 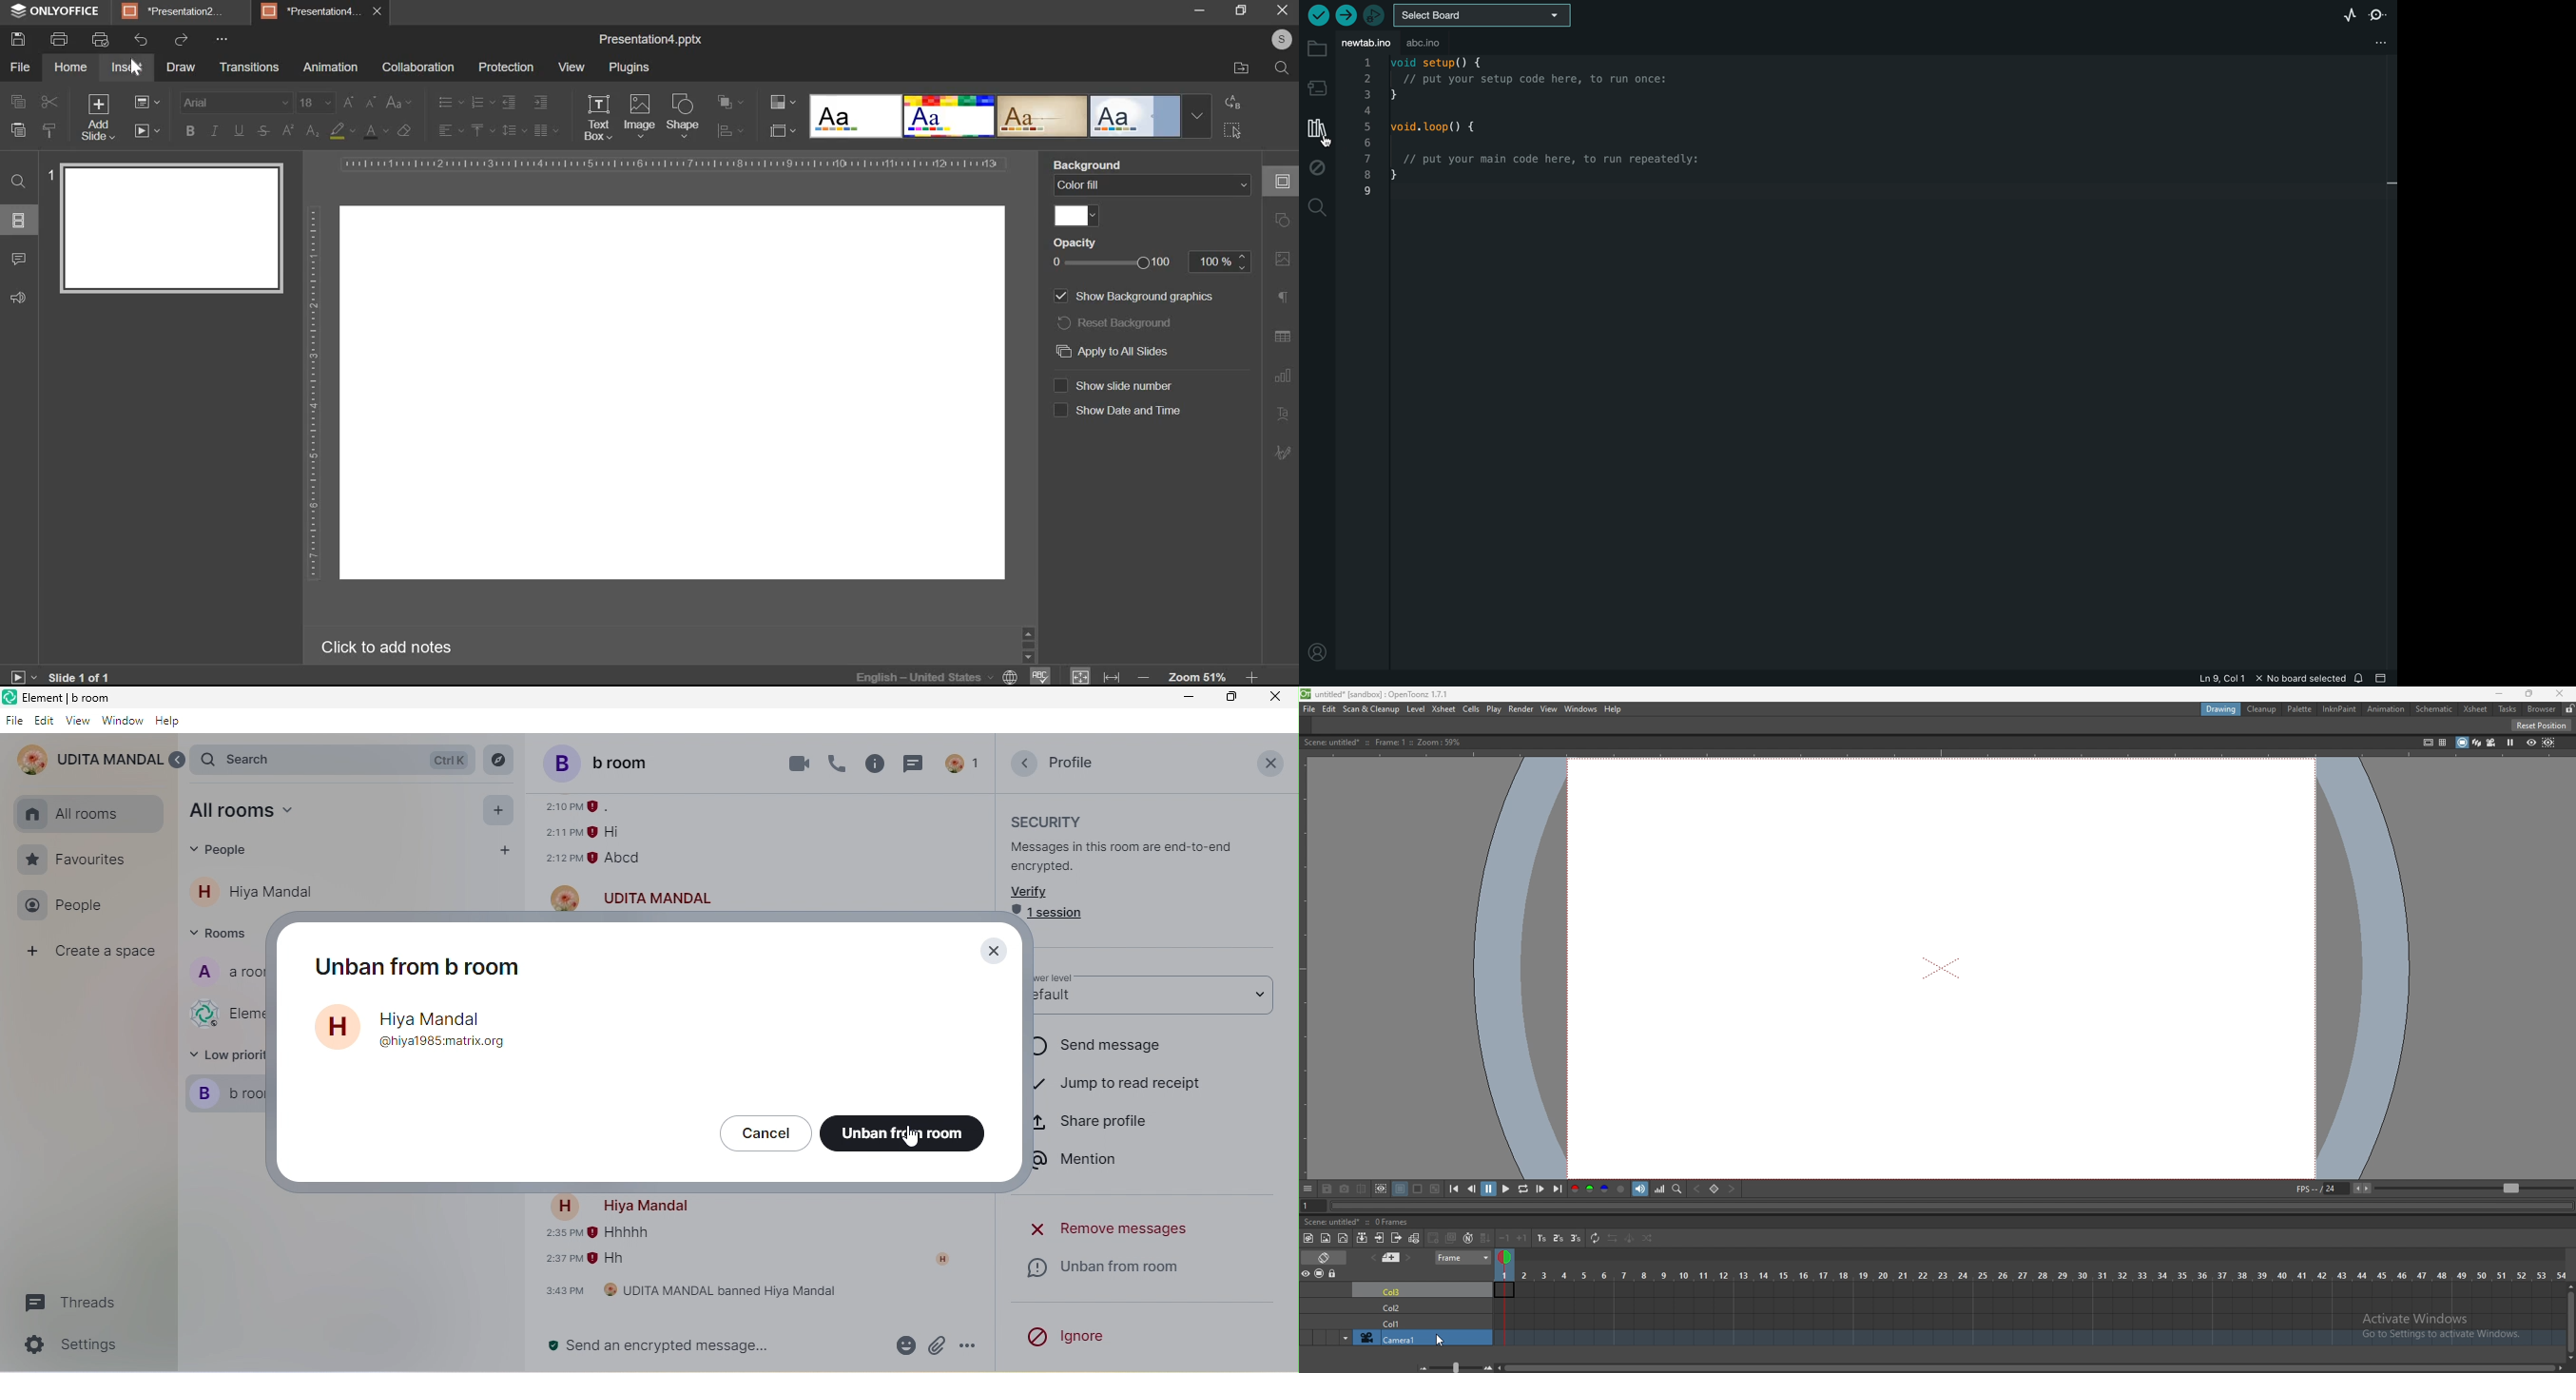 I want to click on histogram, so click(x=1661, y=1189).